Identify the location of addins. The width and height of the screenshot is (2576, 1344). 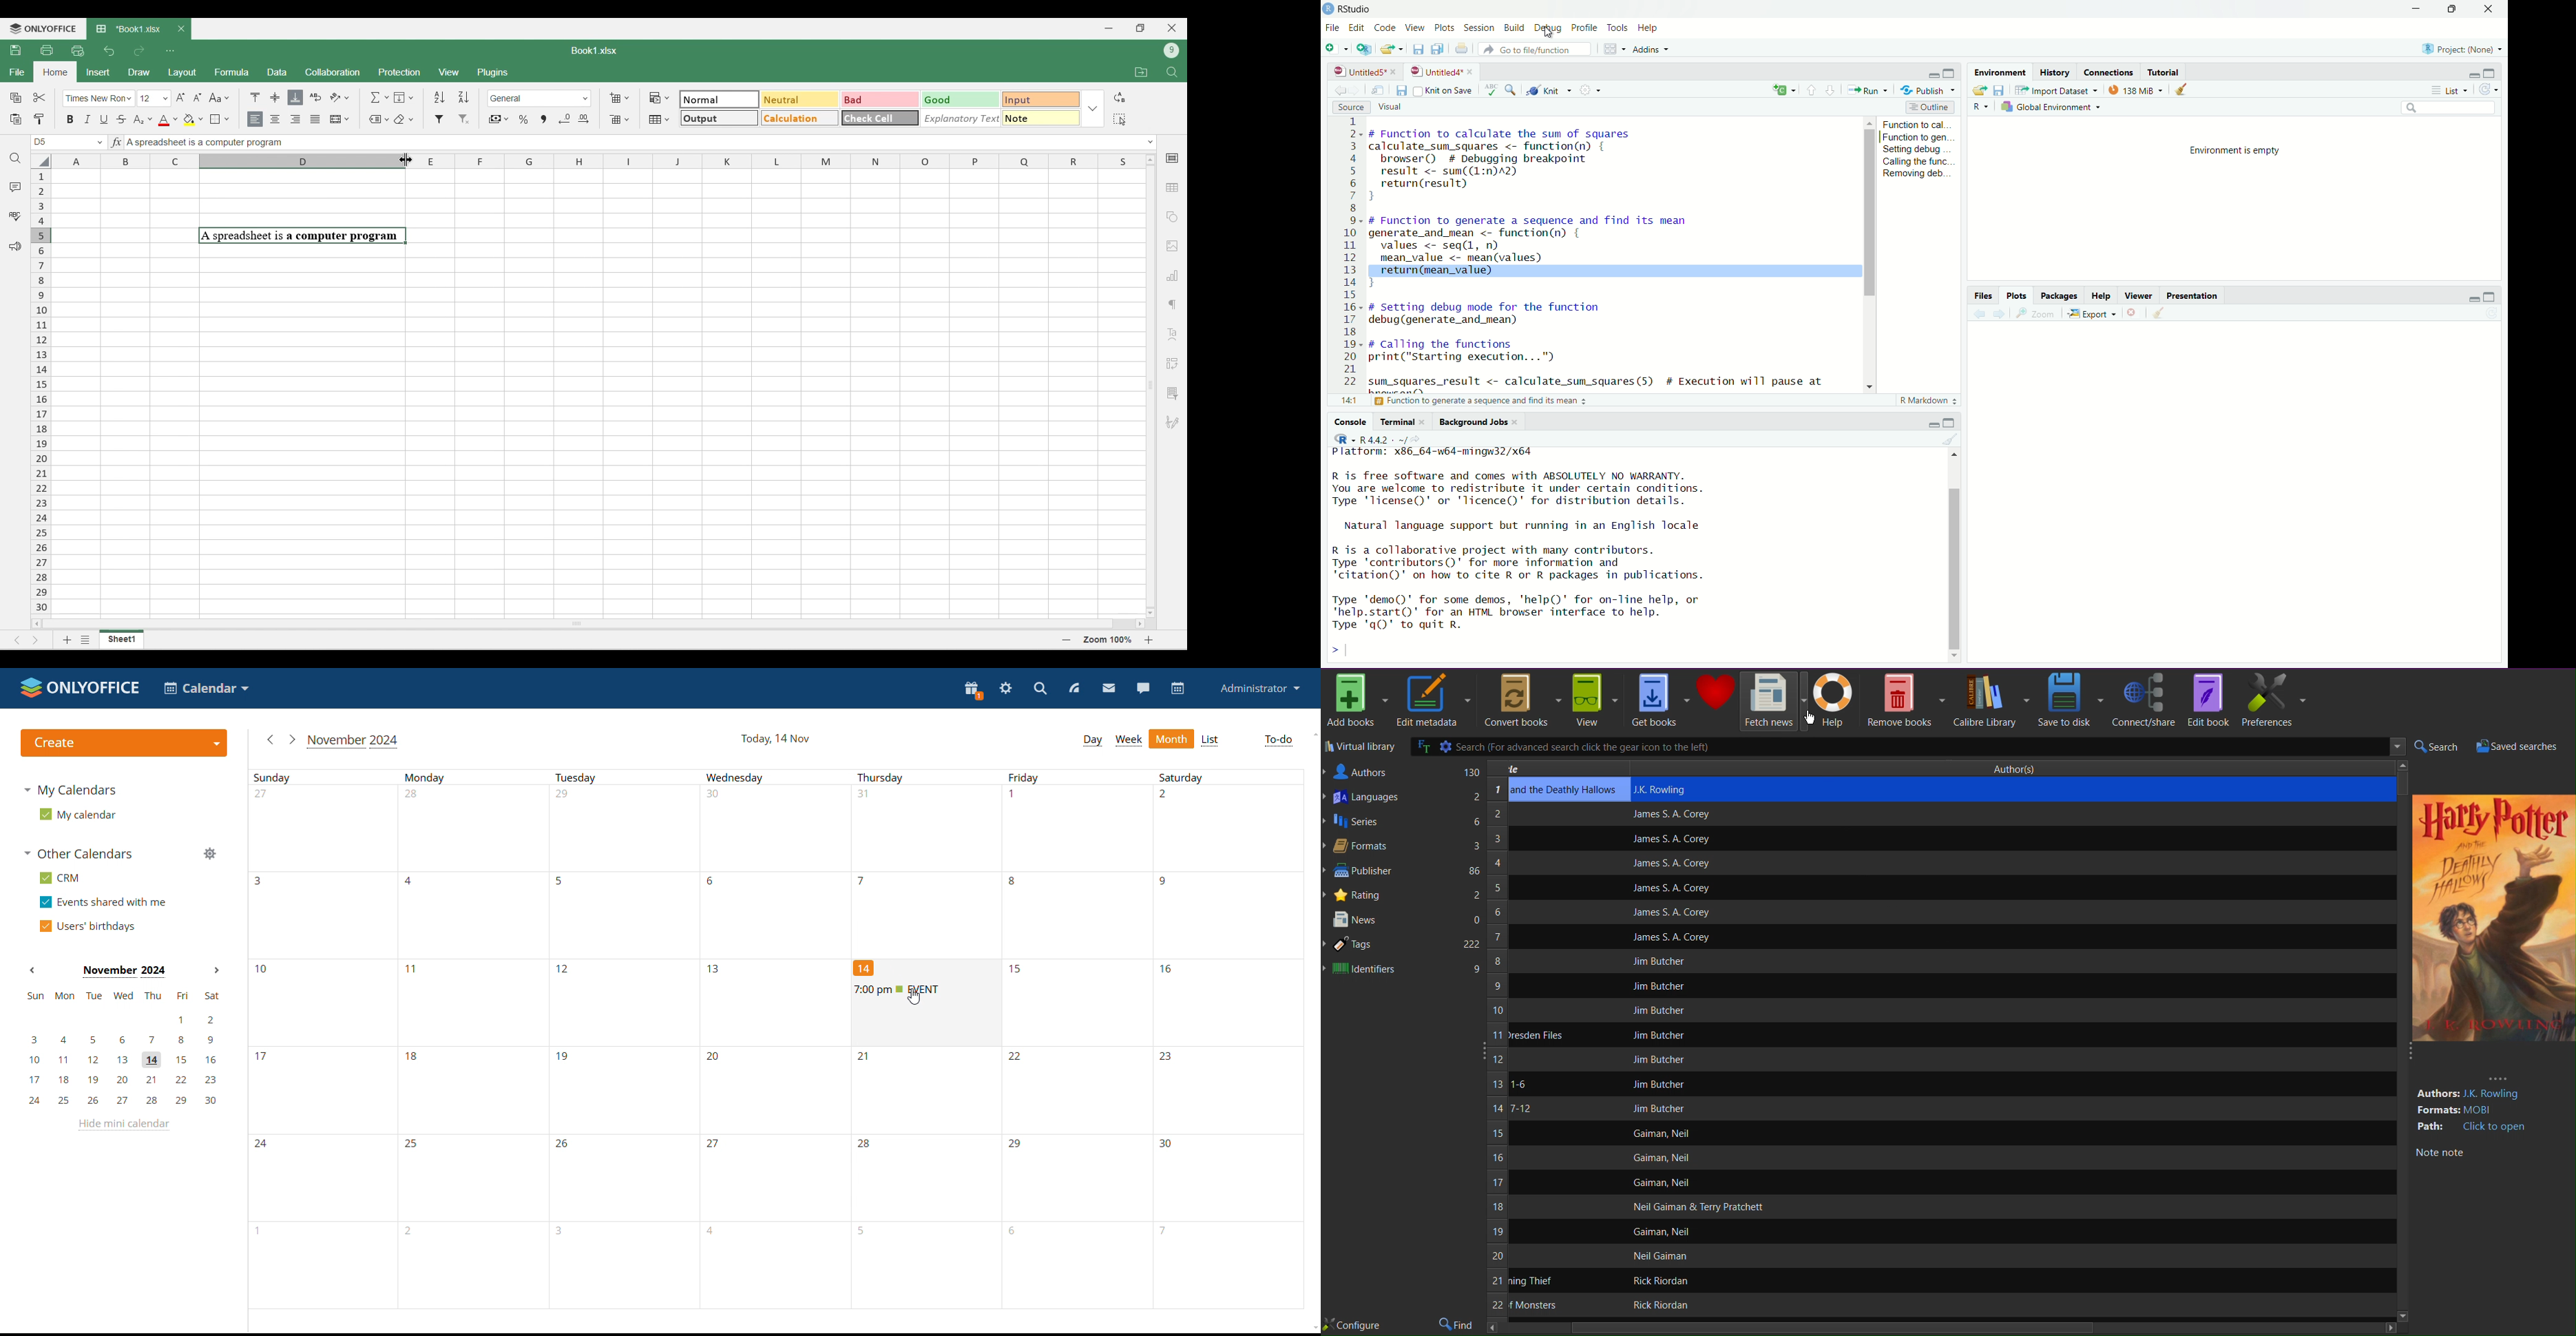
(1652, 48).